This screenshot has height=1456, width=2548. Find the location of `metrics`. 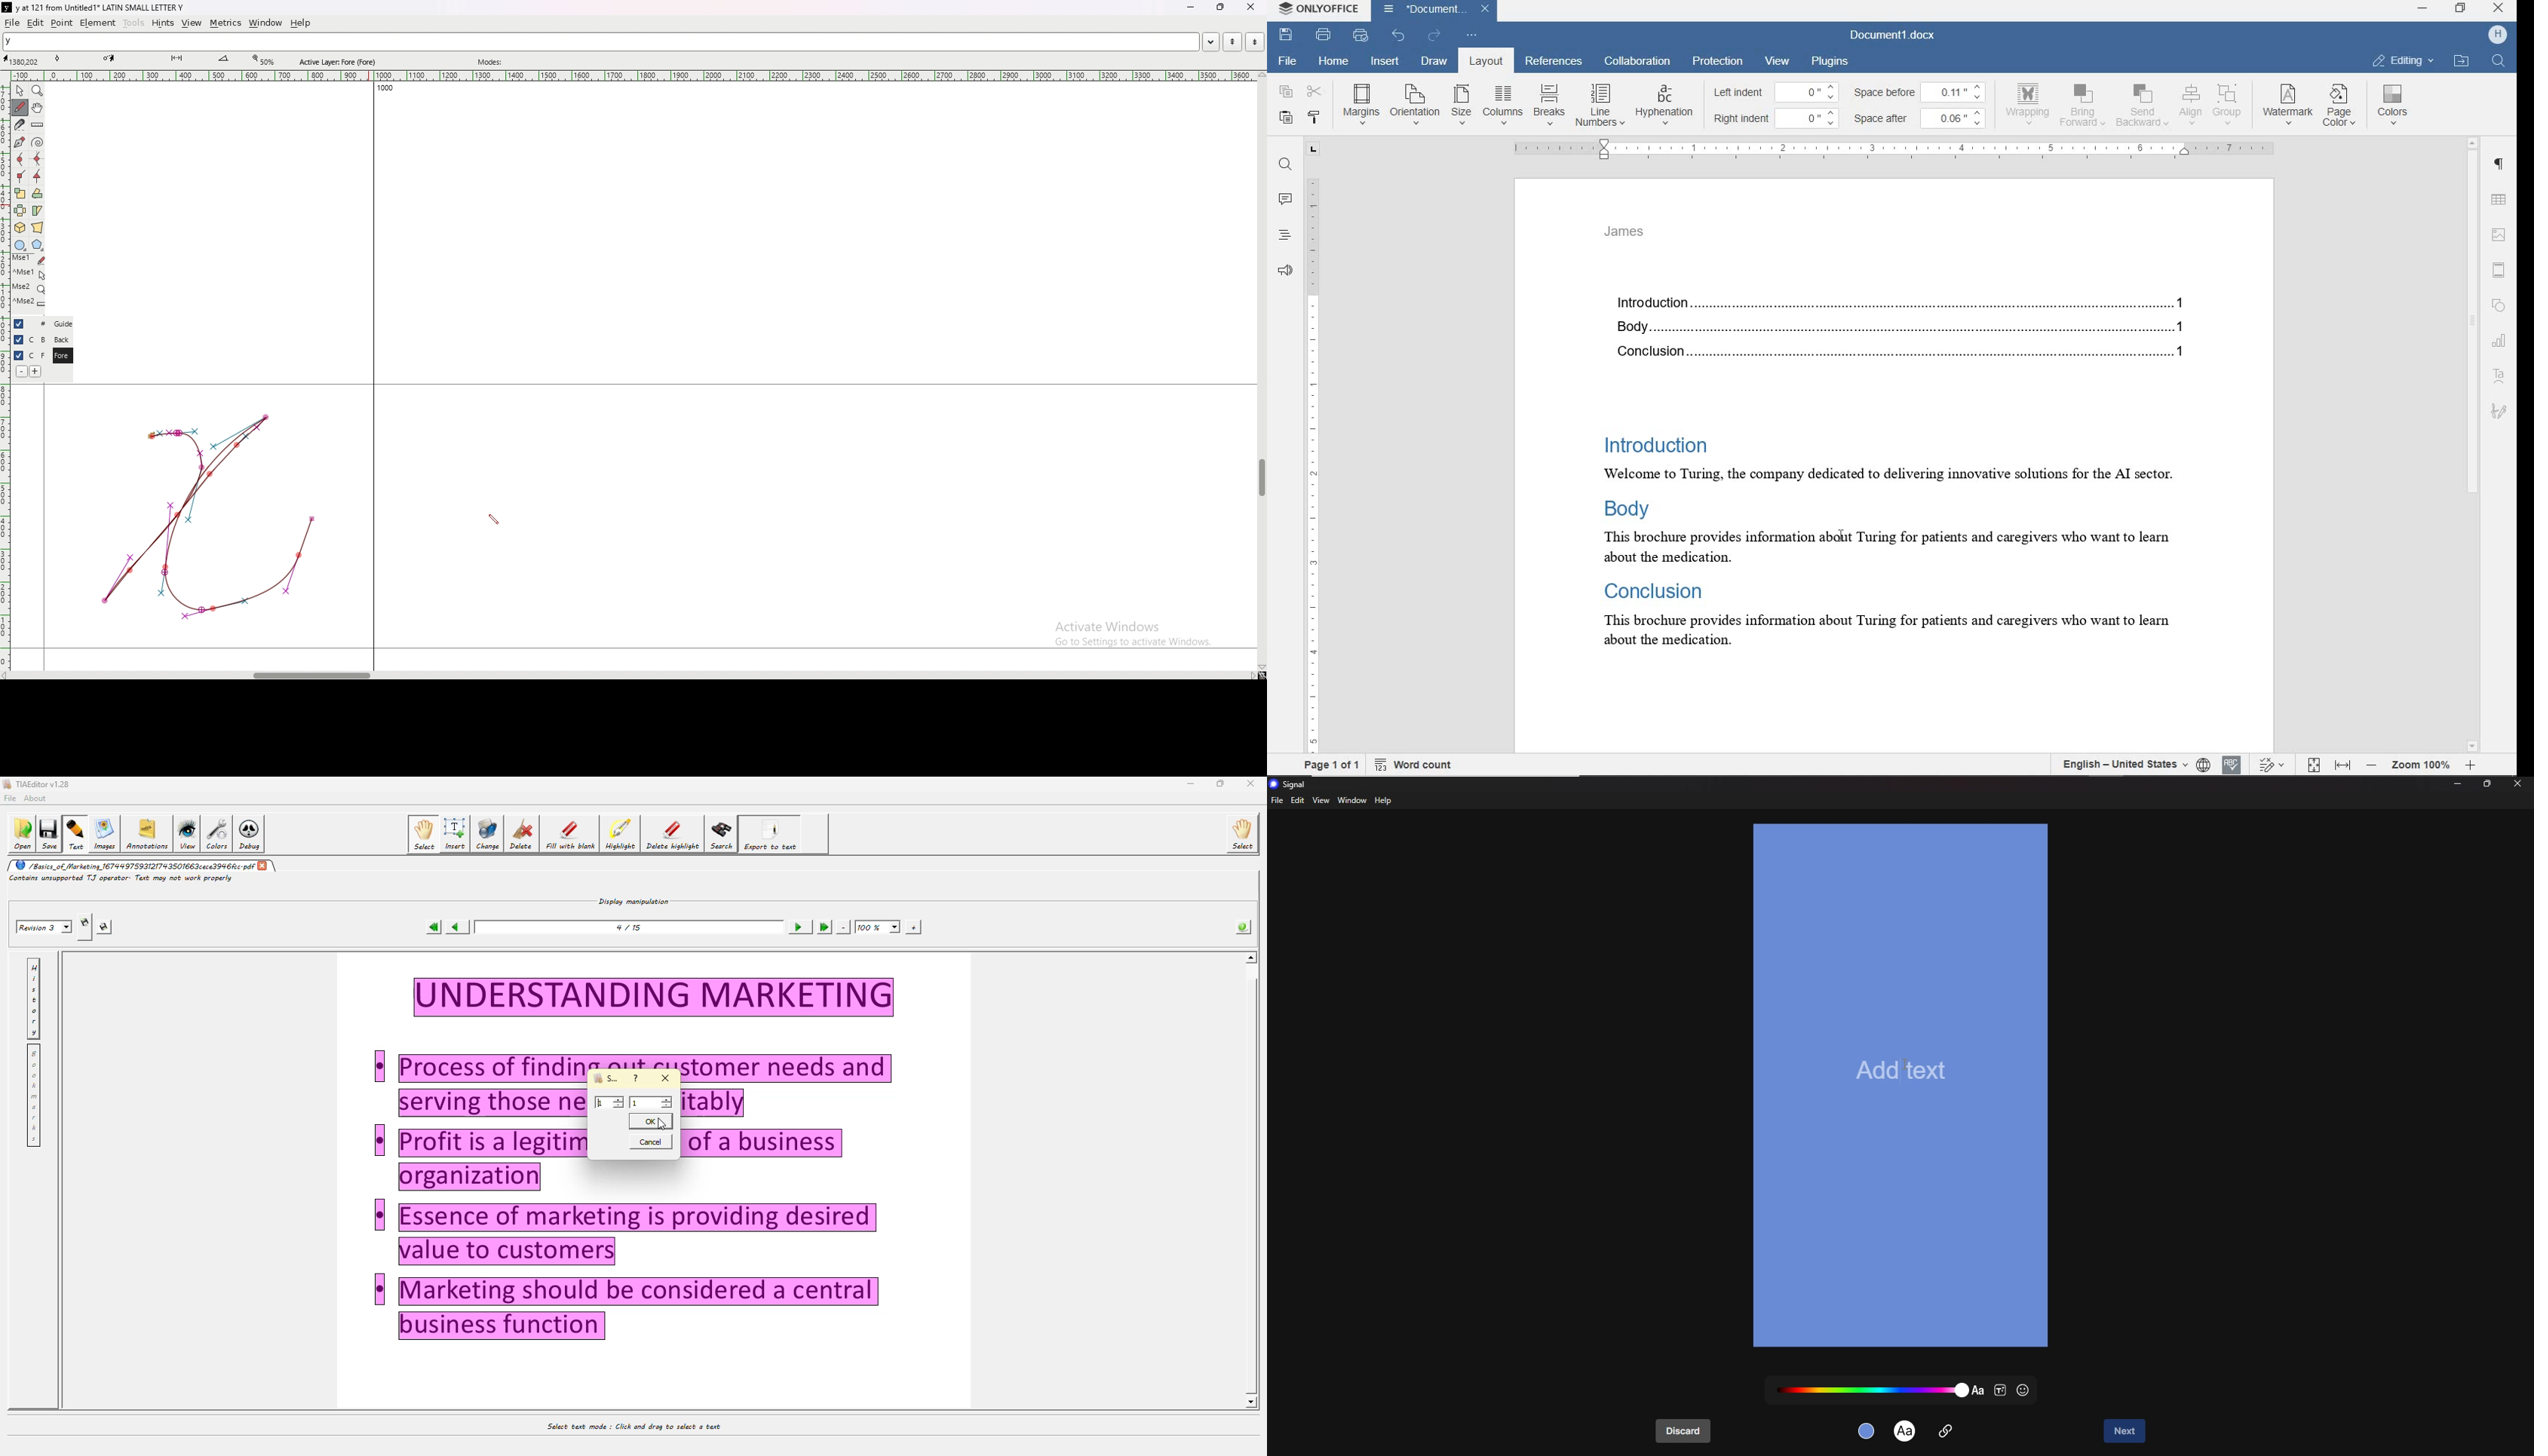

metrics is located at coordinates (225, 23).